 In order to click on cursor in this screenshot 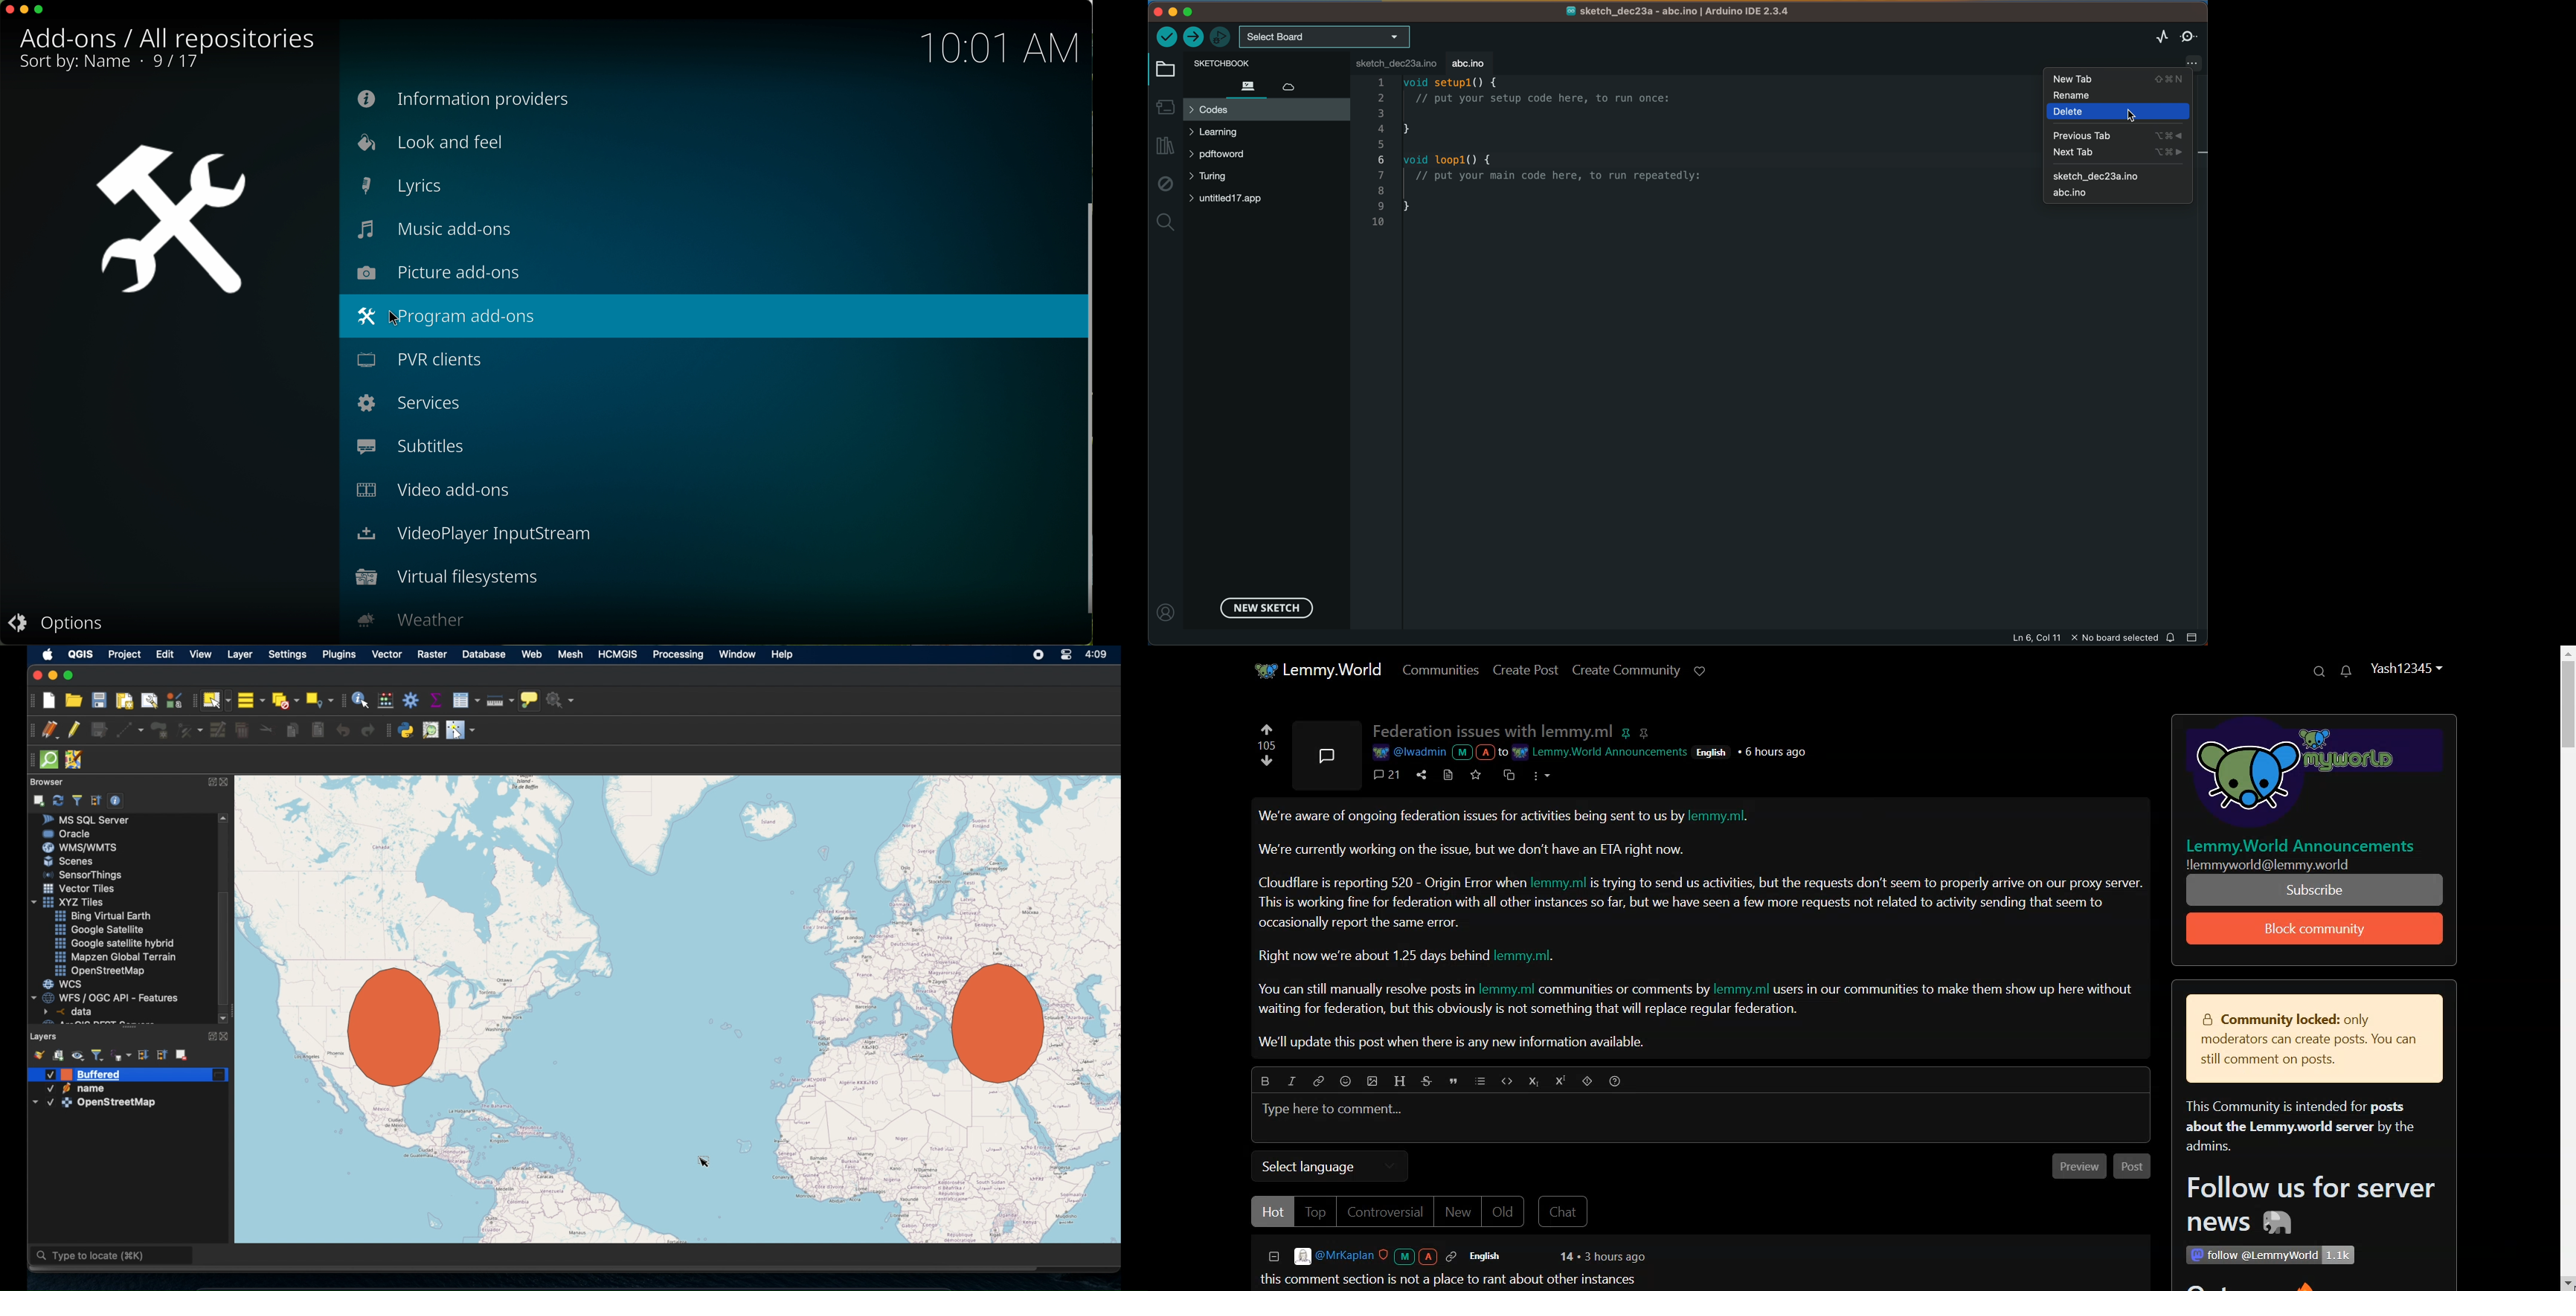, I will do `click(399, 316)`.